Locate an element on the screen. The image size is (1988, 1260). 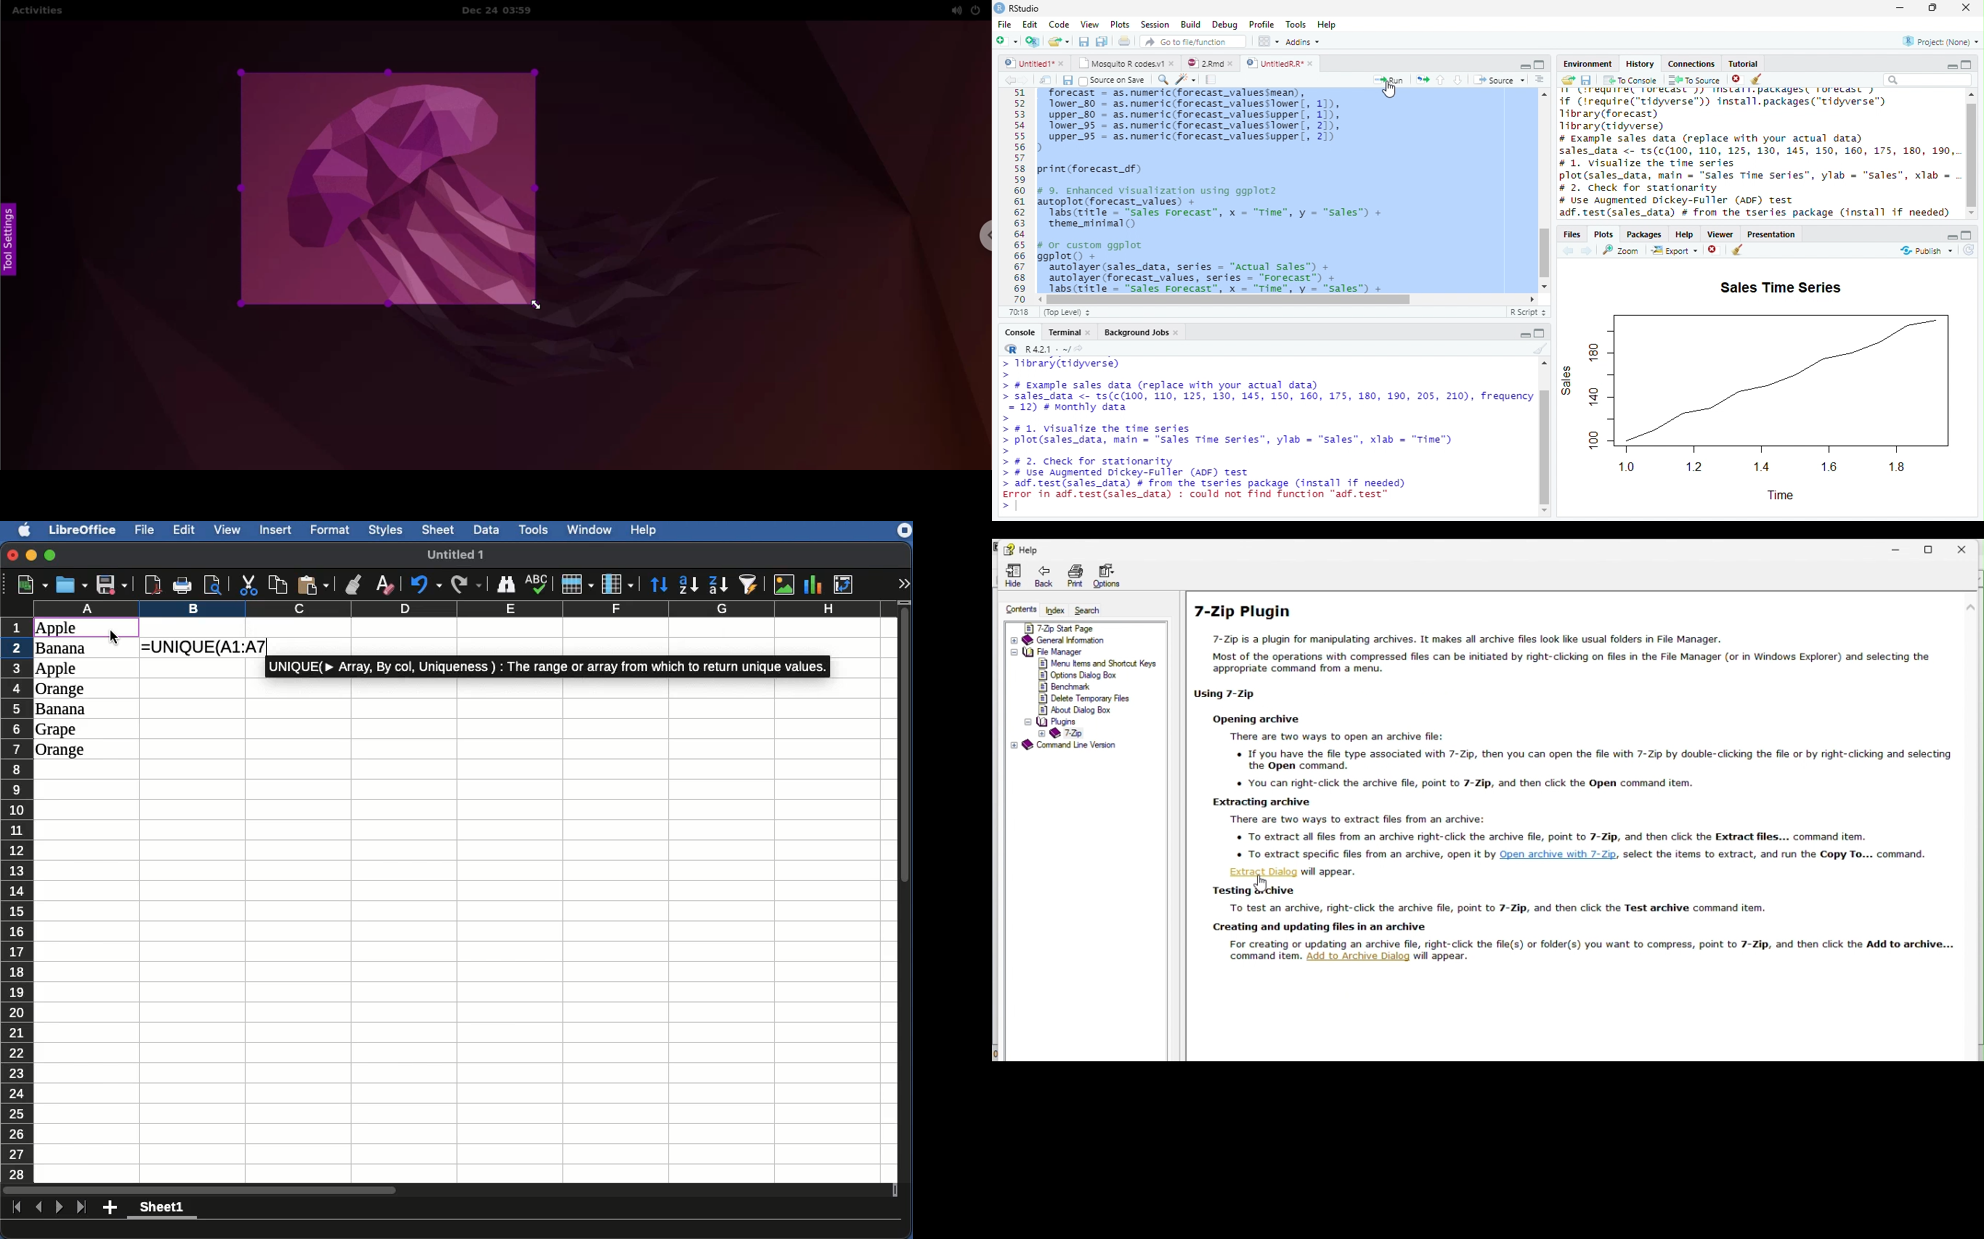
Scroll is located at coordinates (1971, 154).